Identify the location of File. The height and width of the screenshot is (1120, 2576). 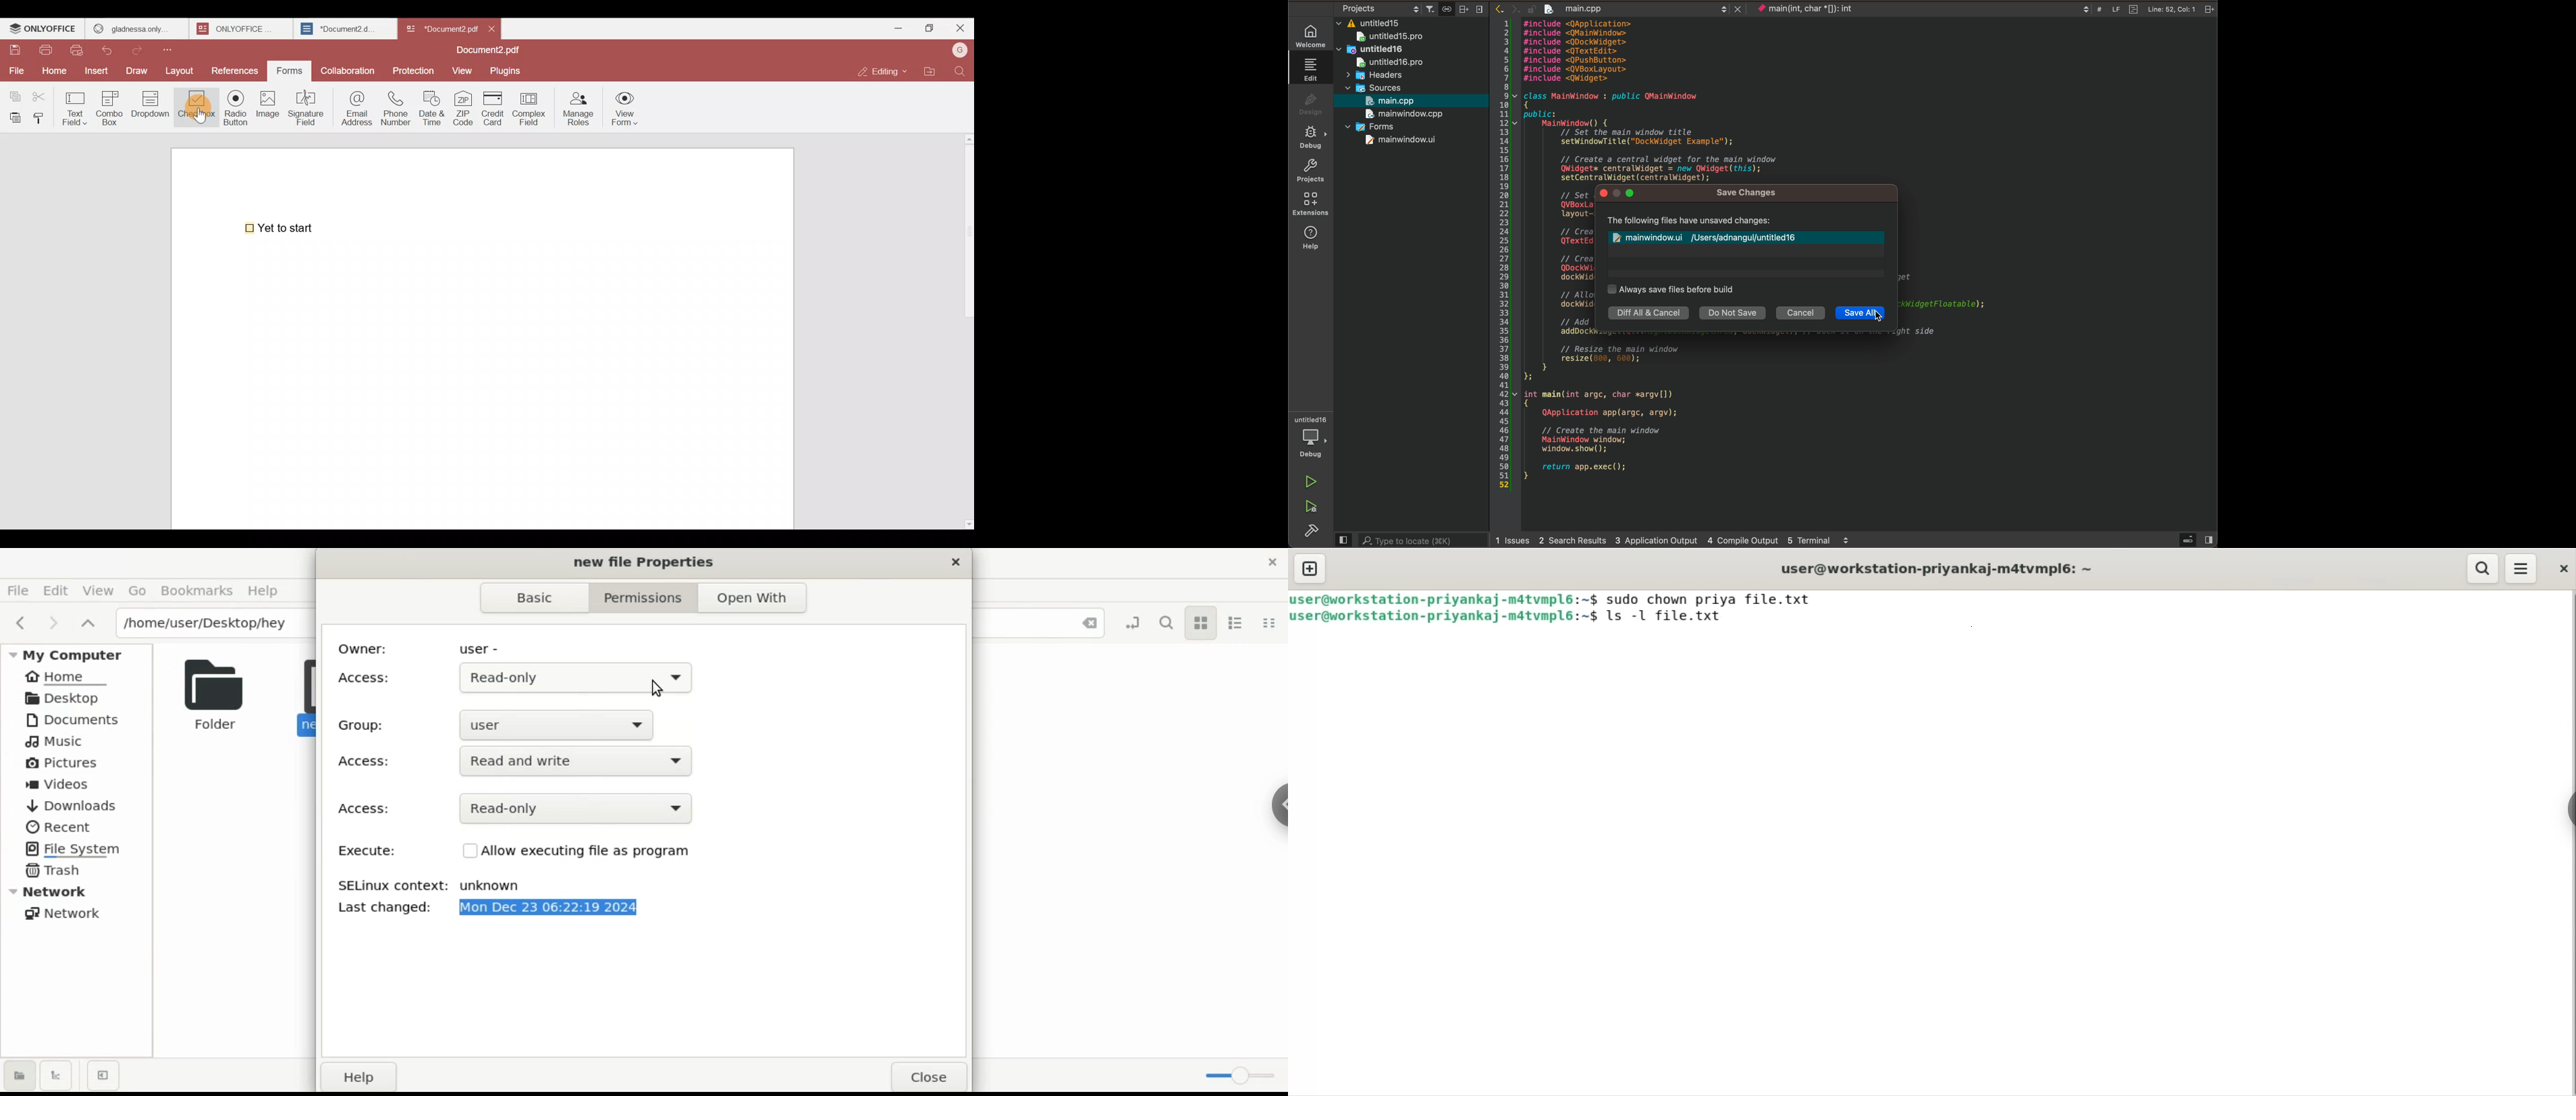
(22, 591).